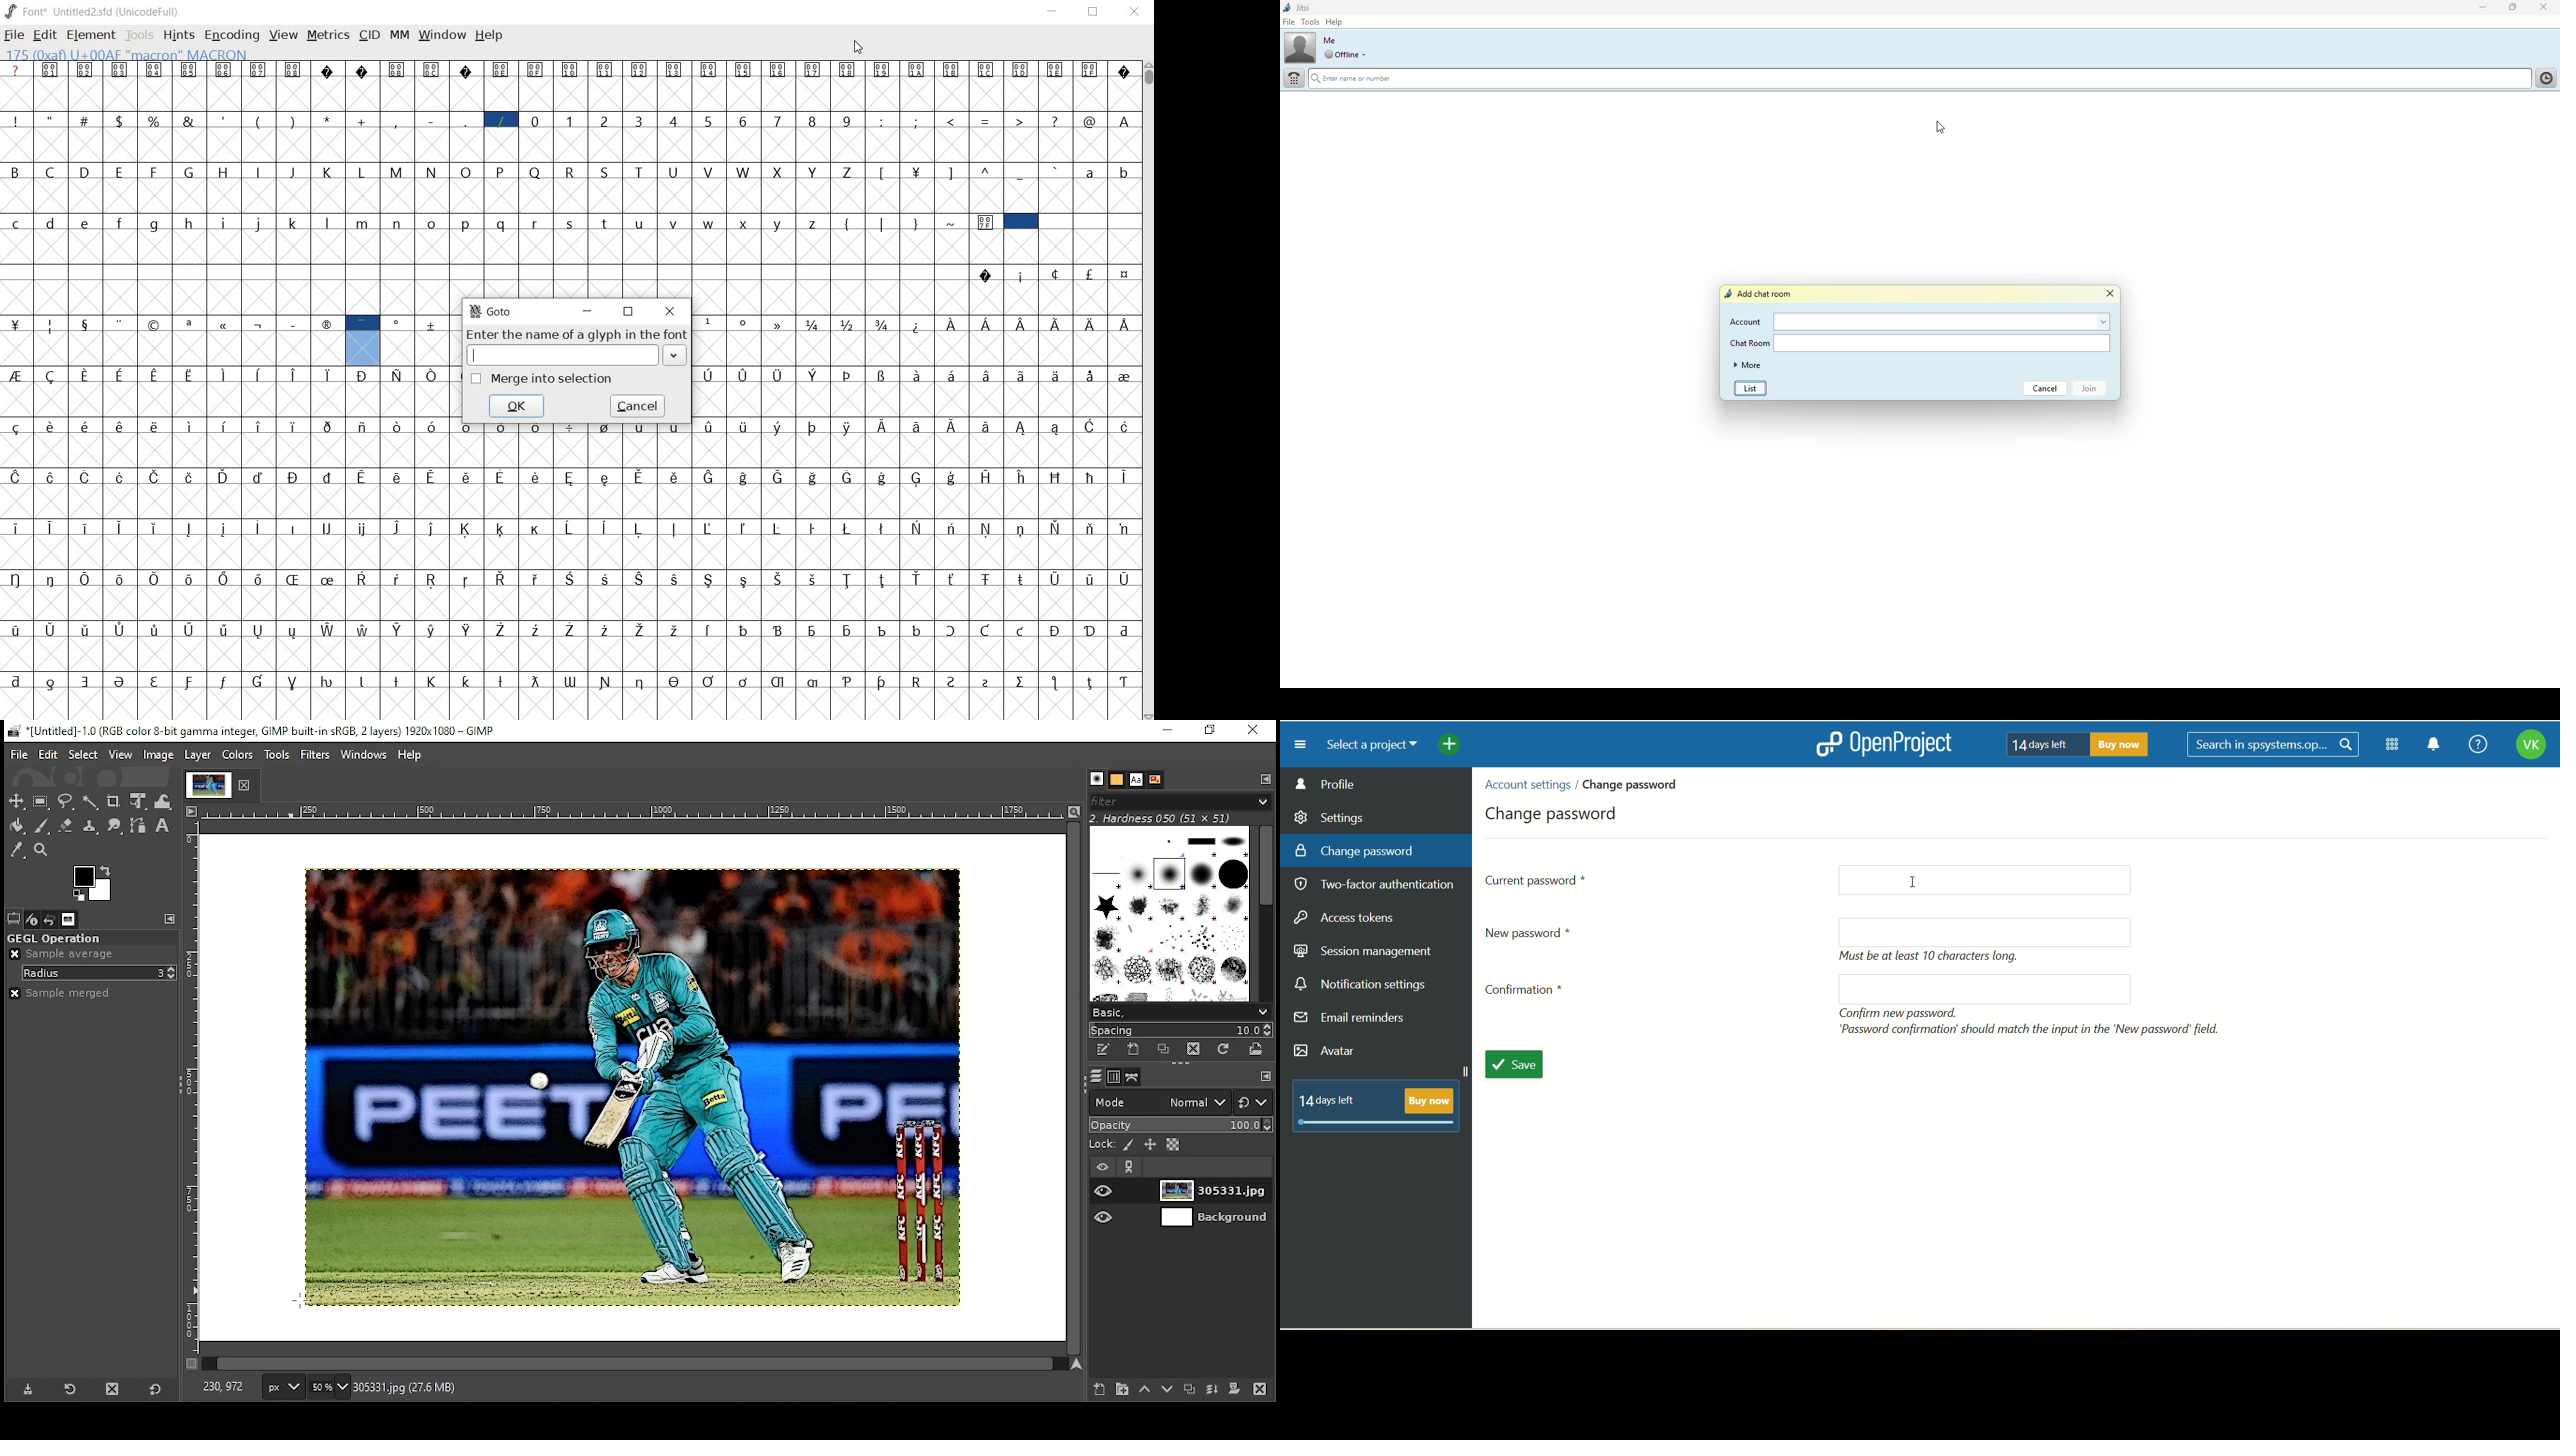 This screenshot has width=2576, height=1456. I want to click on sample average, so click(73, 954).